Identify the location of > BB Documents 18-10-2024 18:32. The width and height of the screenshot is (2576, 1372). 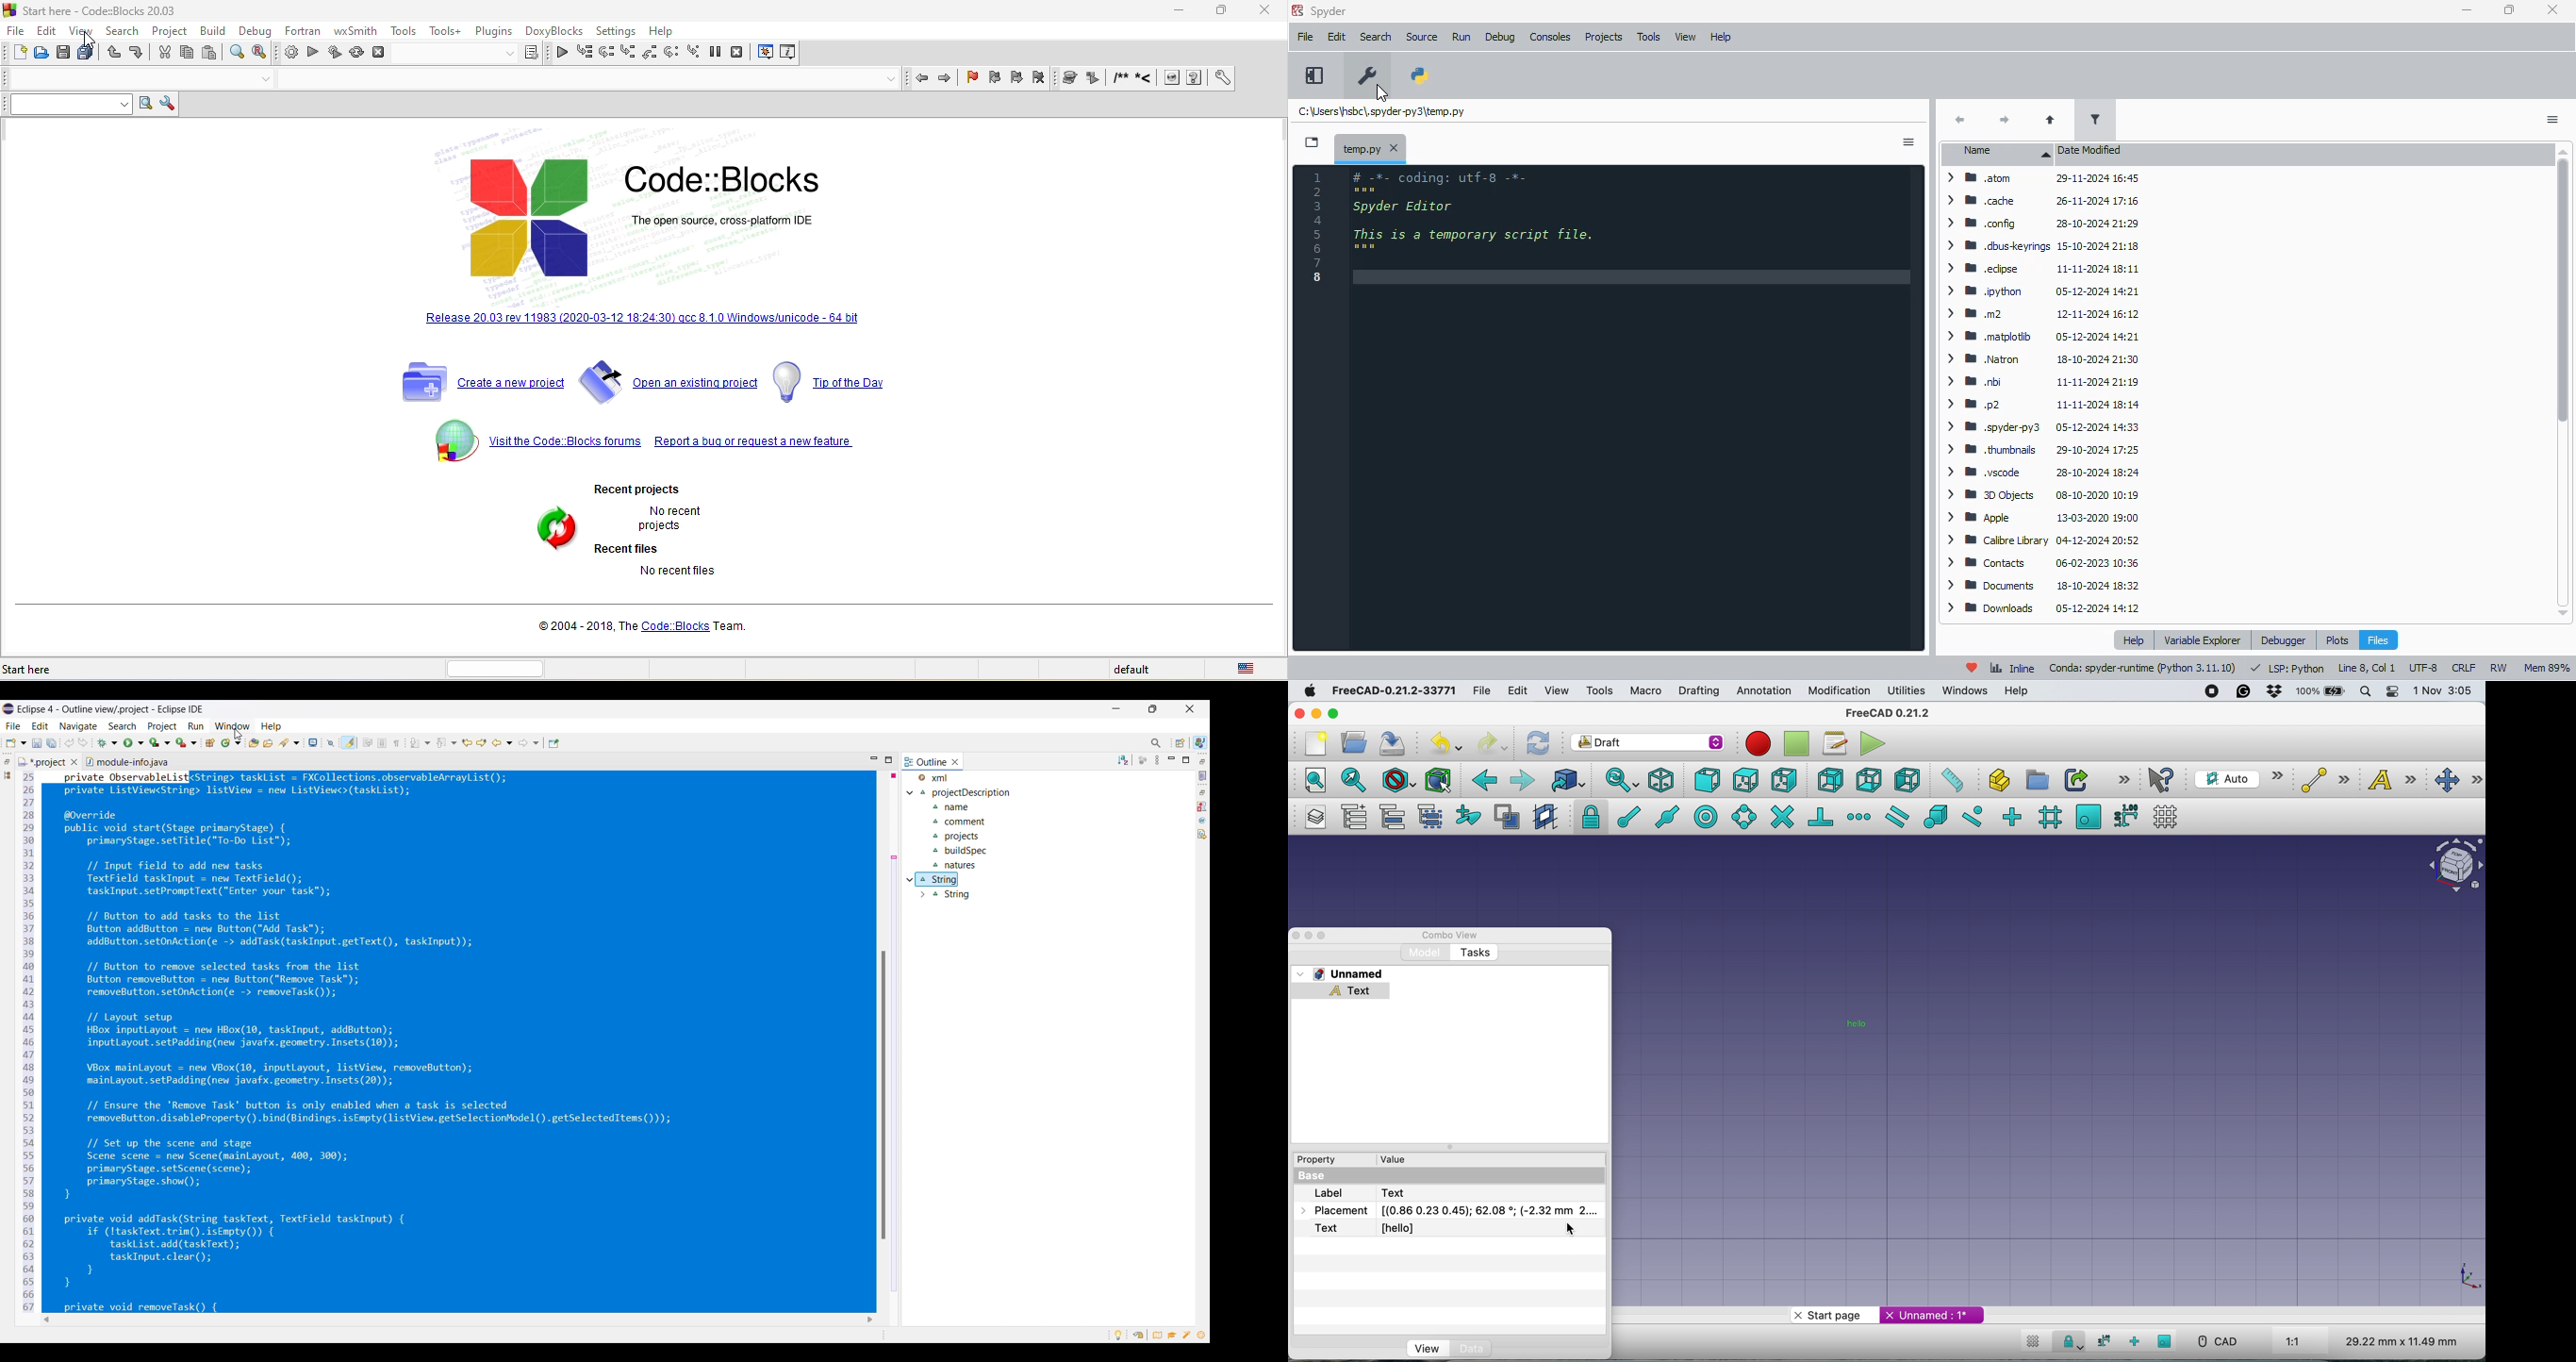
(2040, 583).